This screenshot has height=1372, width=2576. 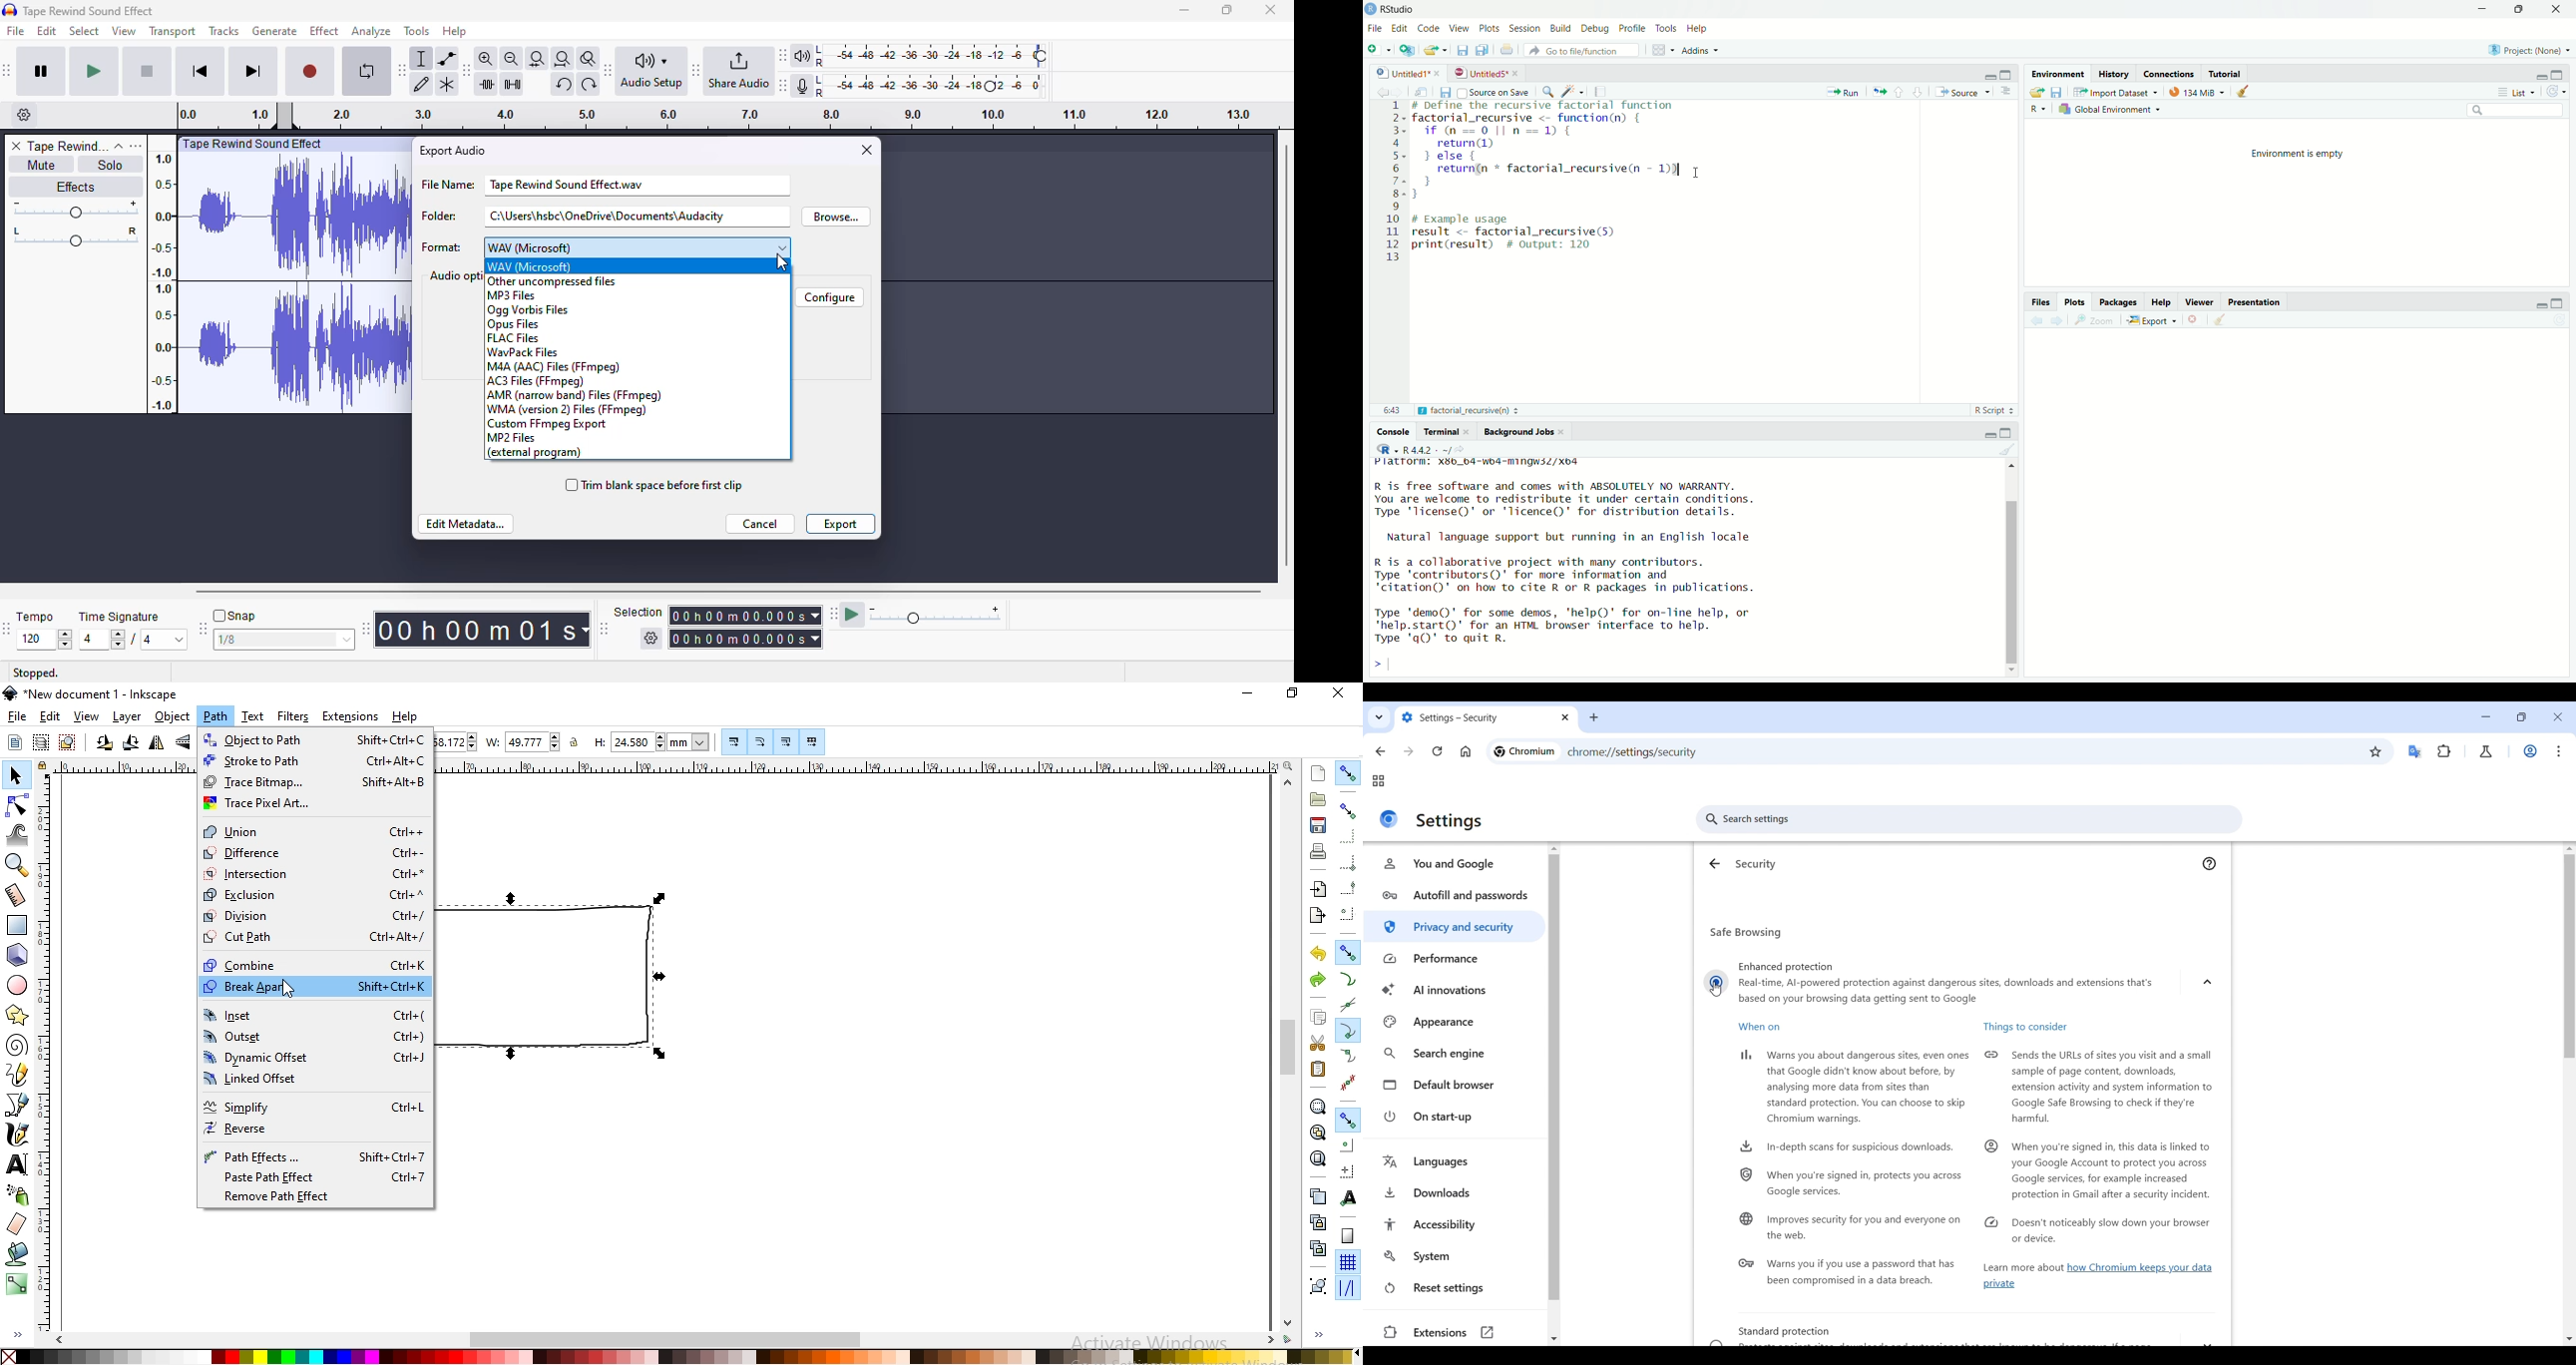 I want to click on timestamps, so click(x=161, y=281).